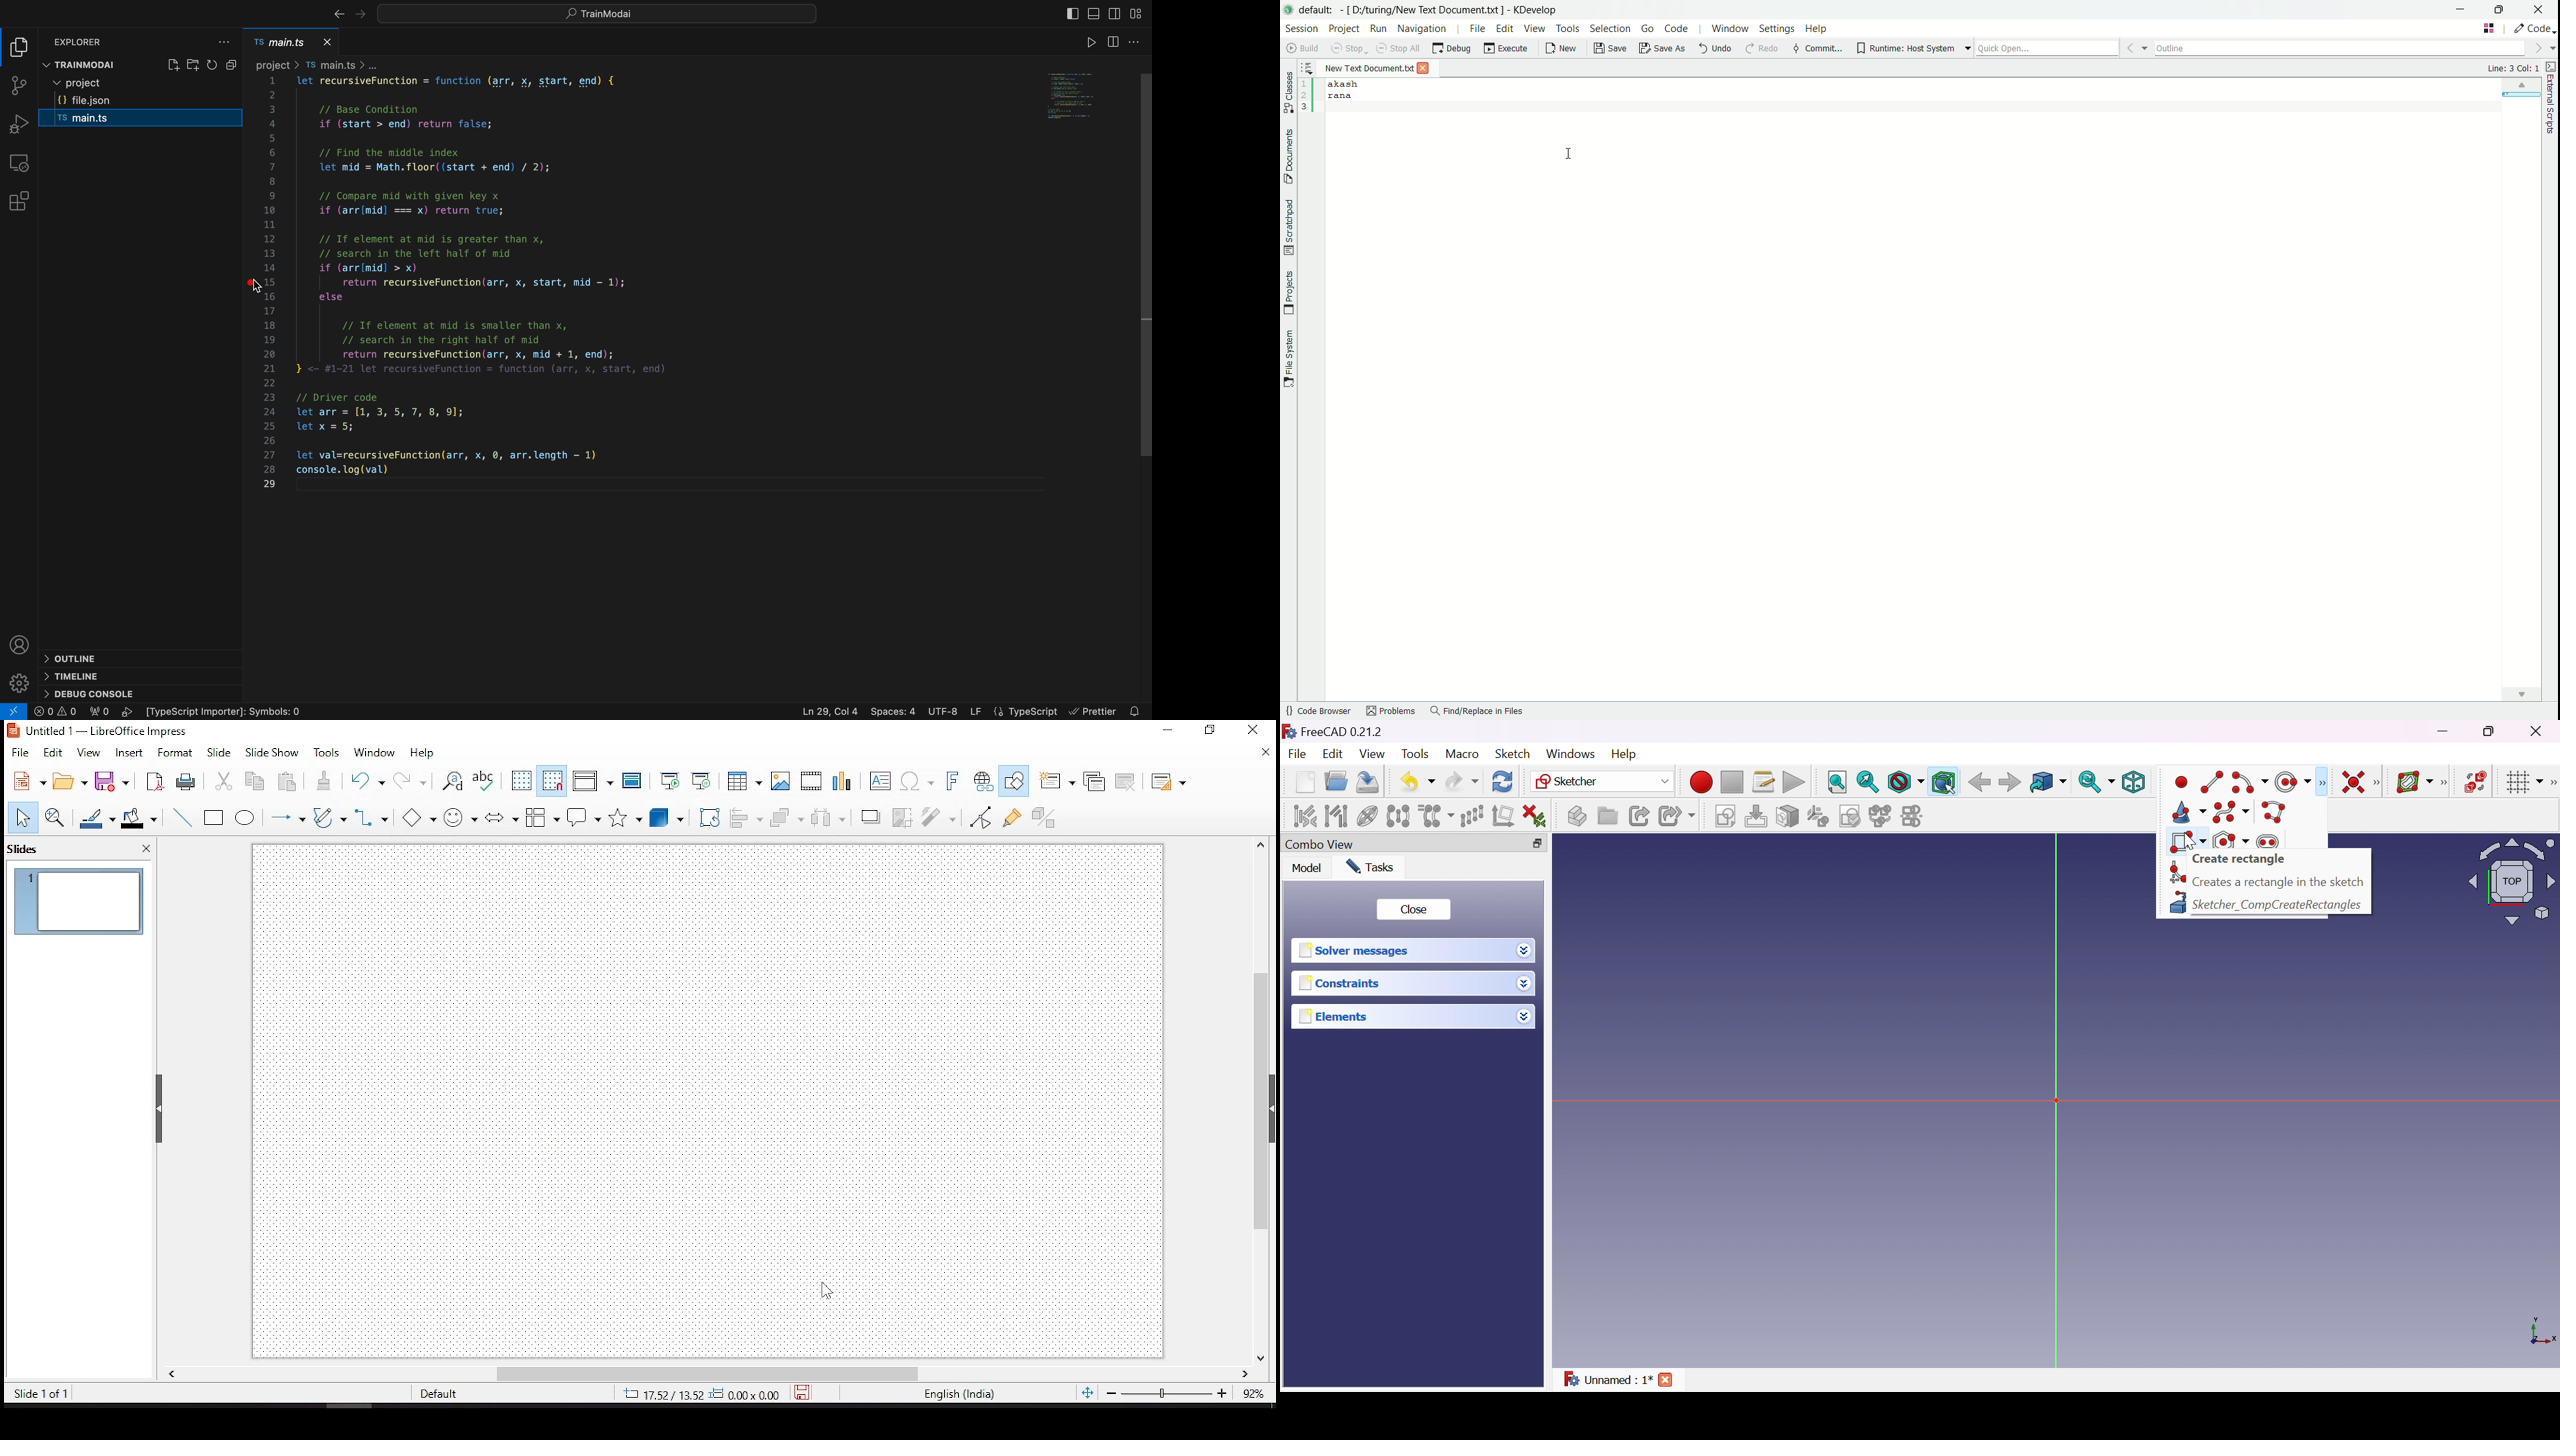  I want to click on Prettier, so click(1095, 707).